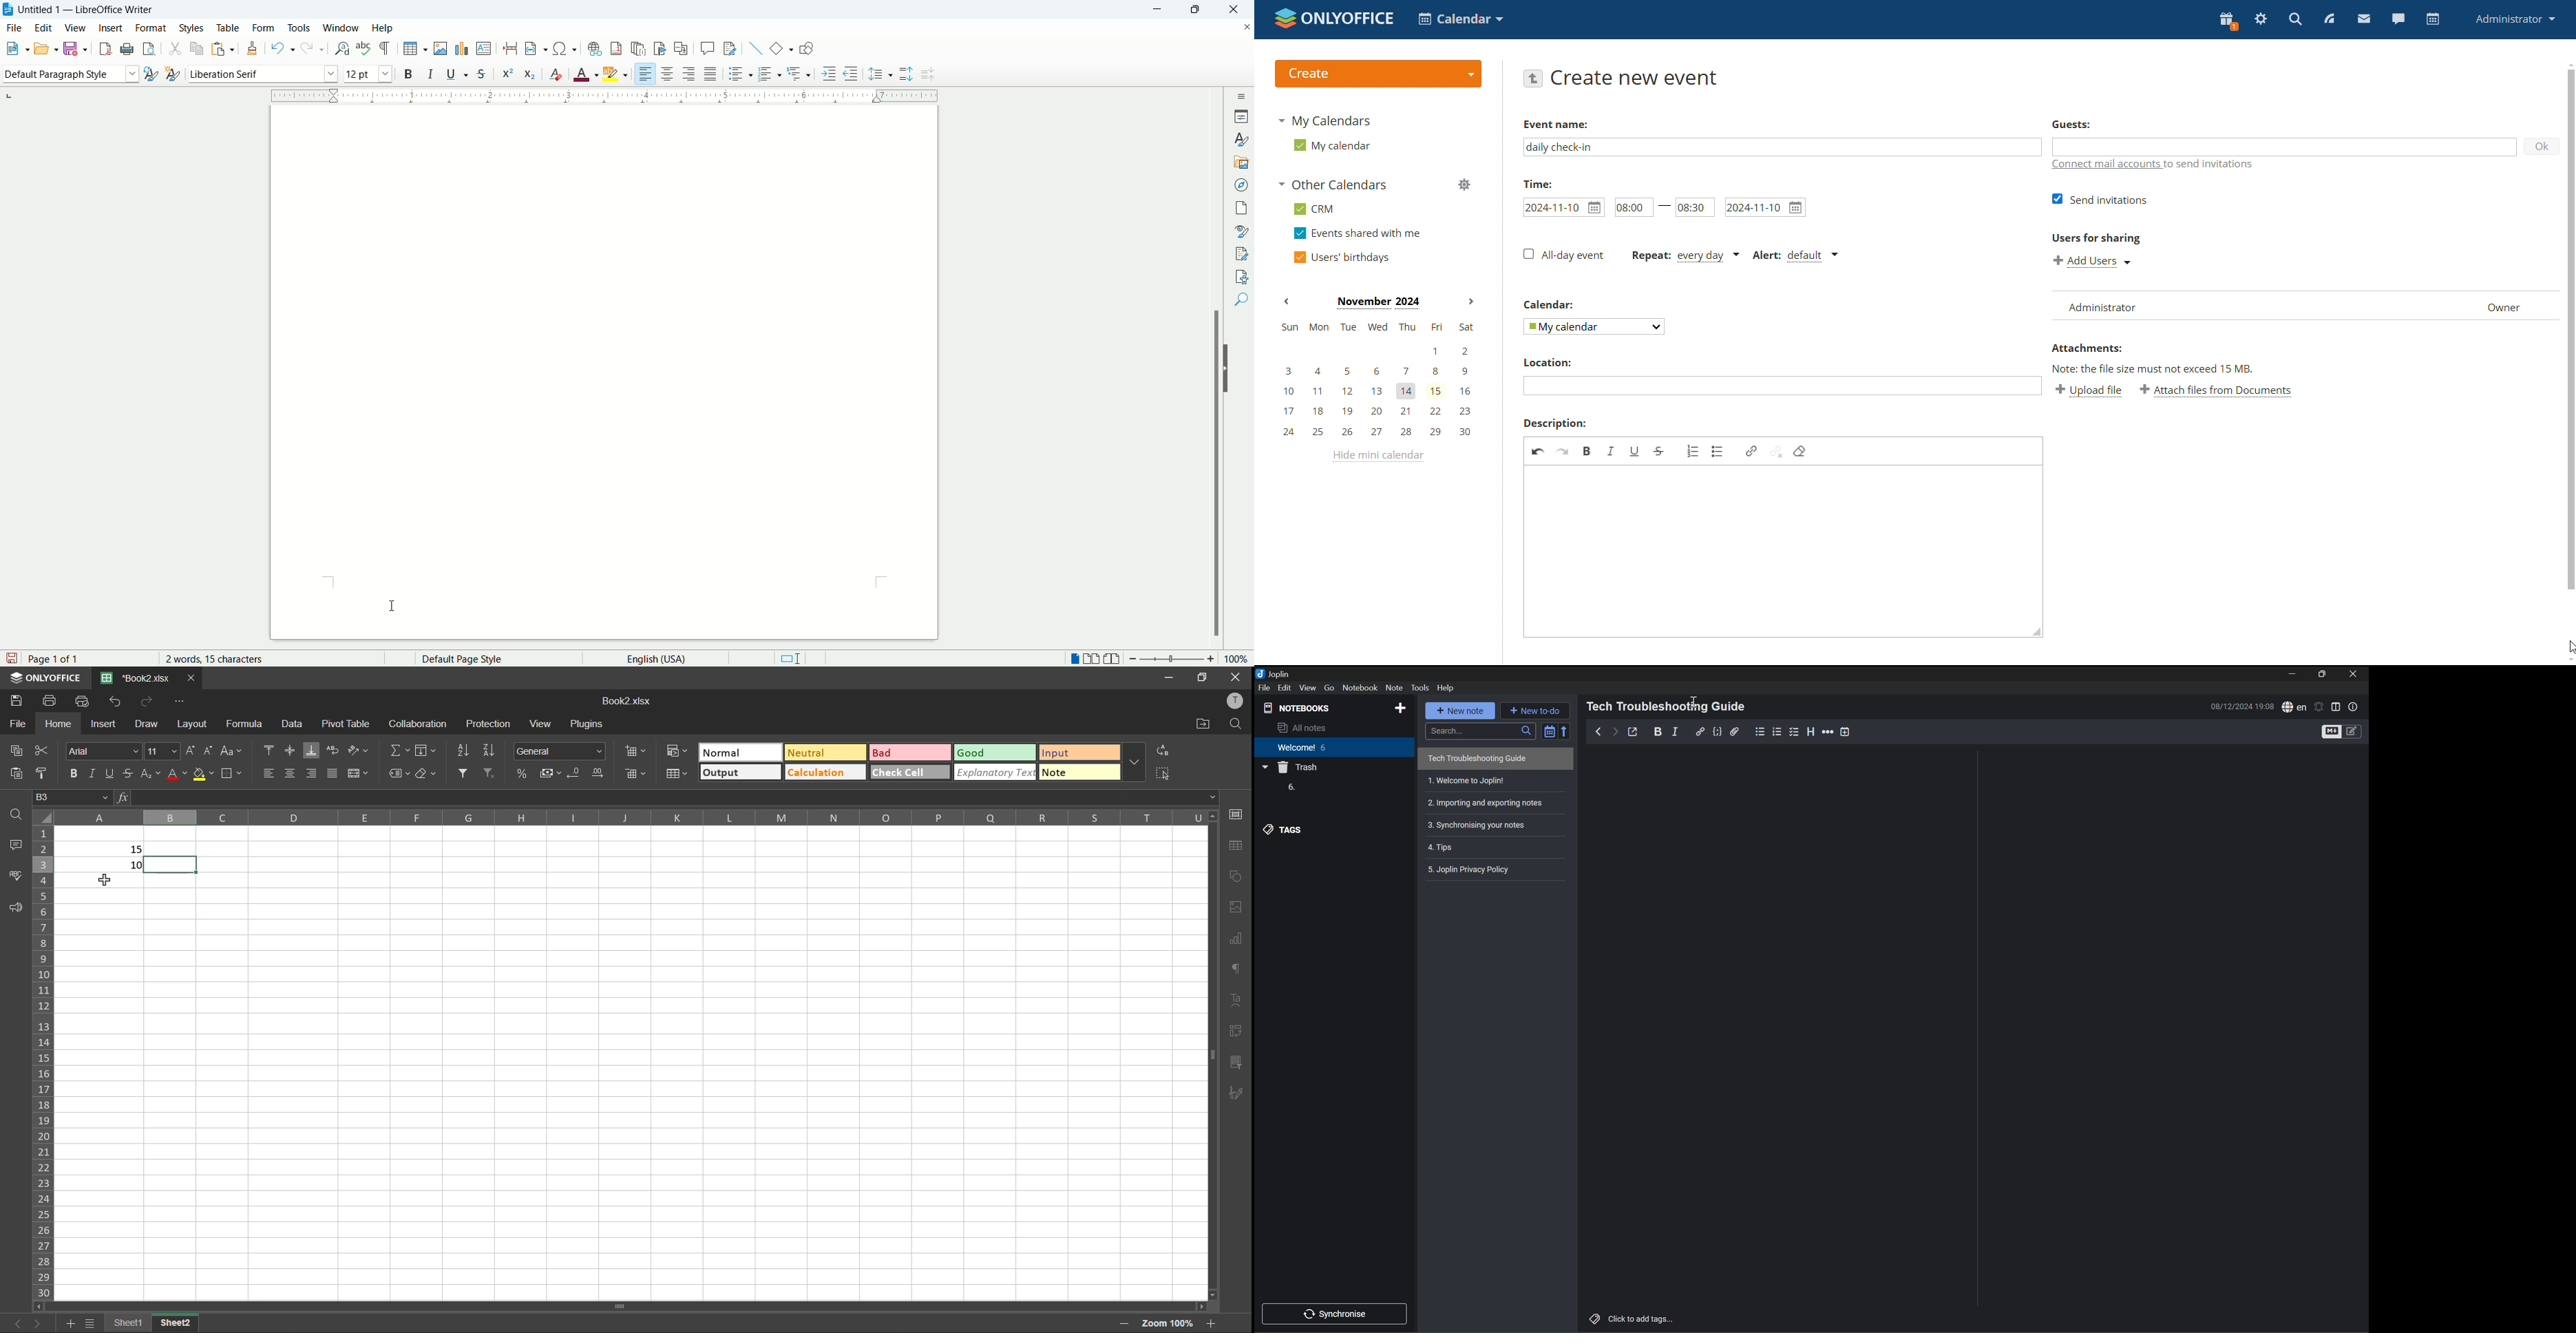  I want to click on tools, so click(301, 27).